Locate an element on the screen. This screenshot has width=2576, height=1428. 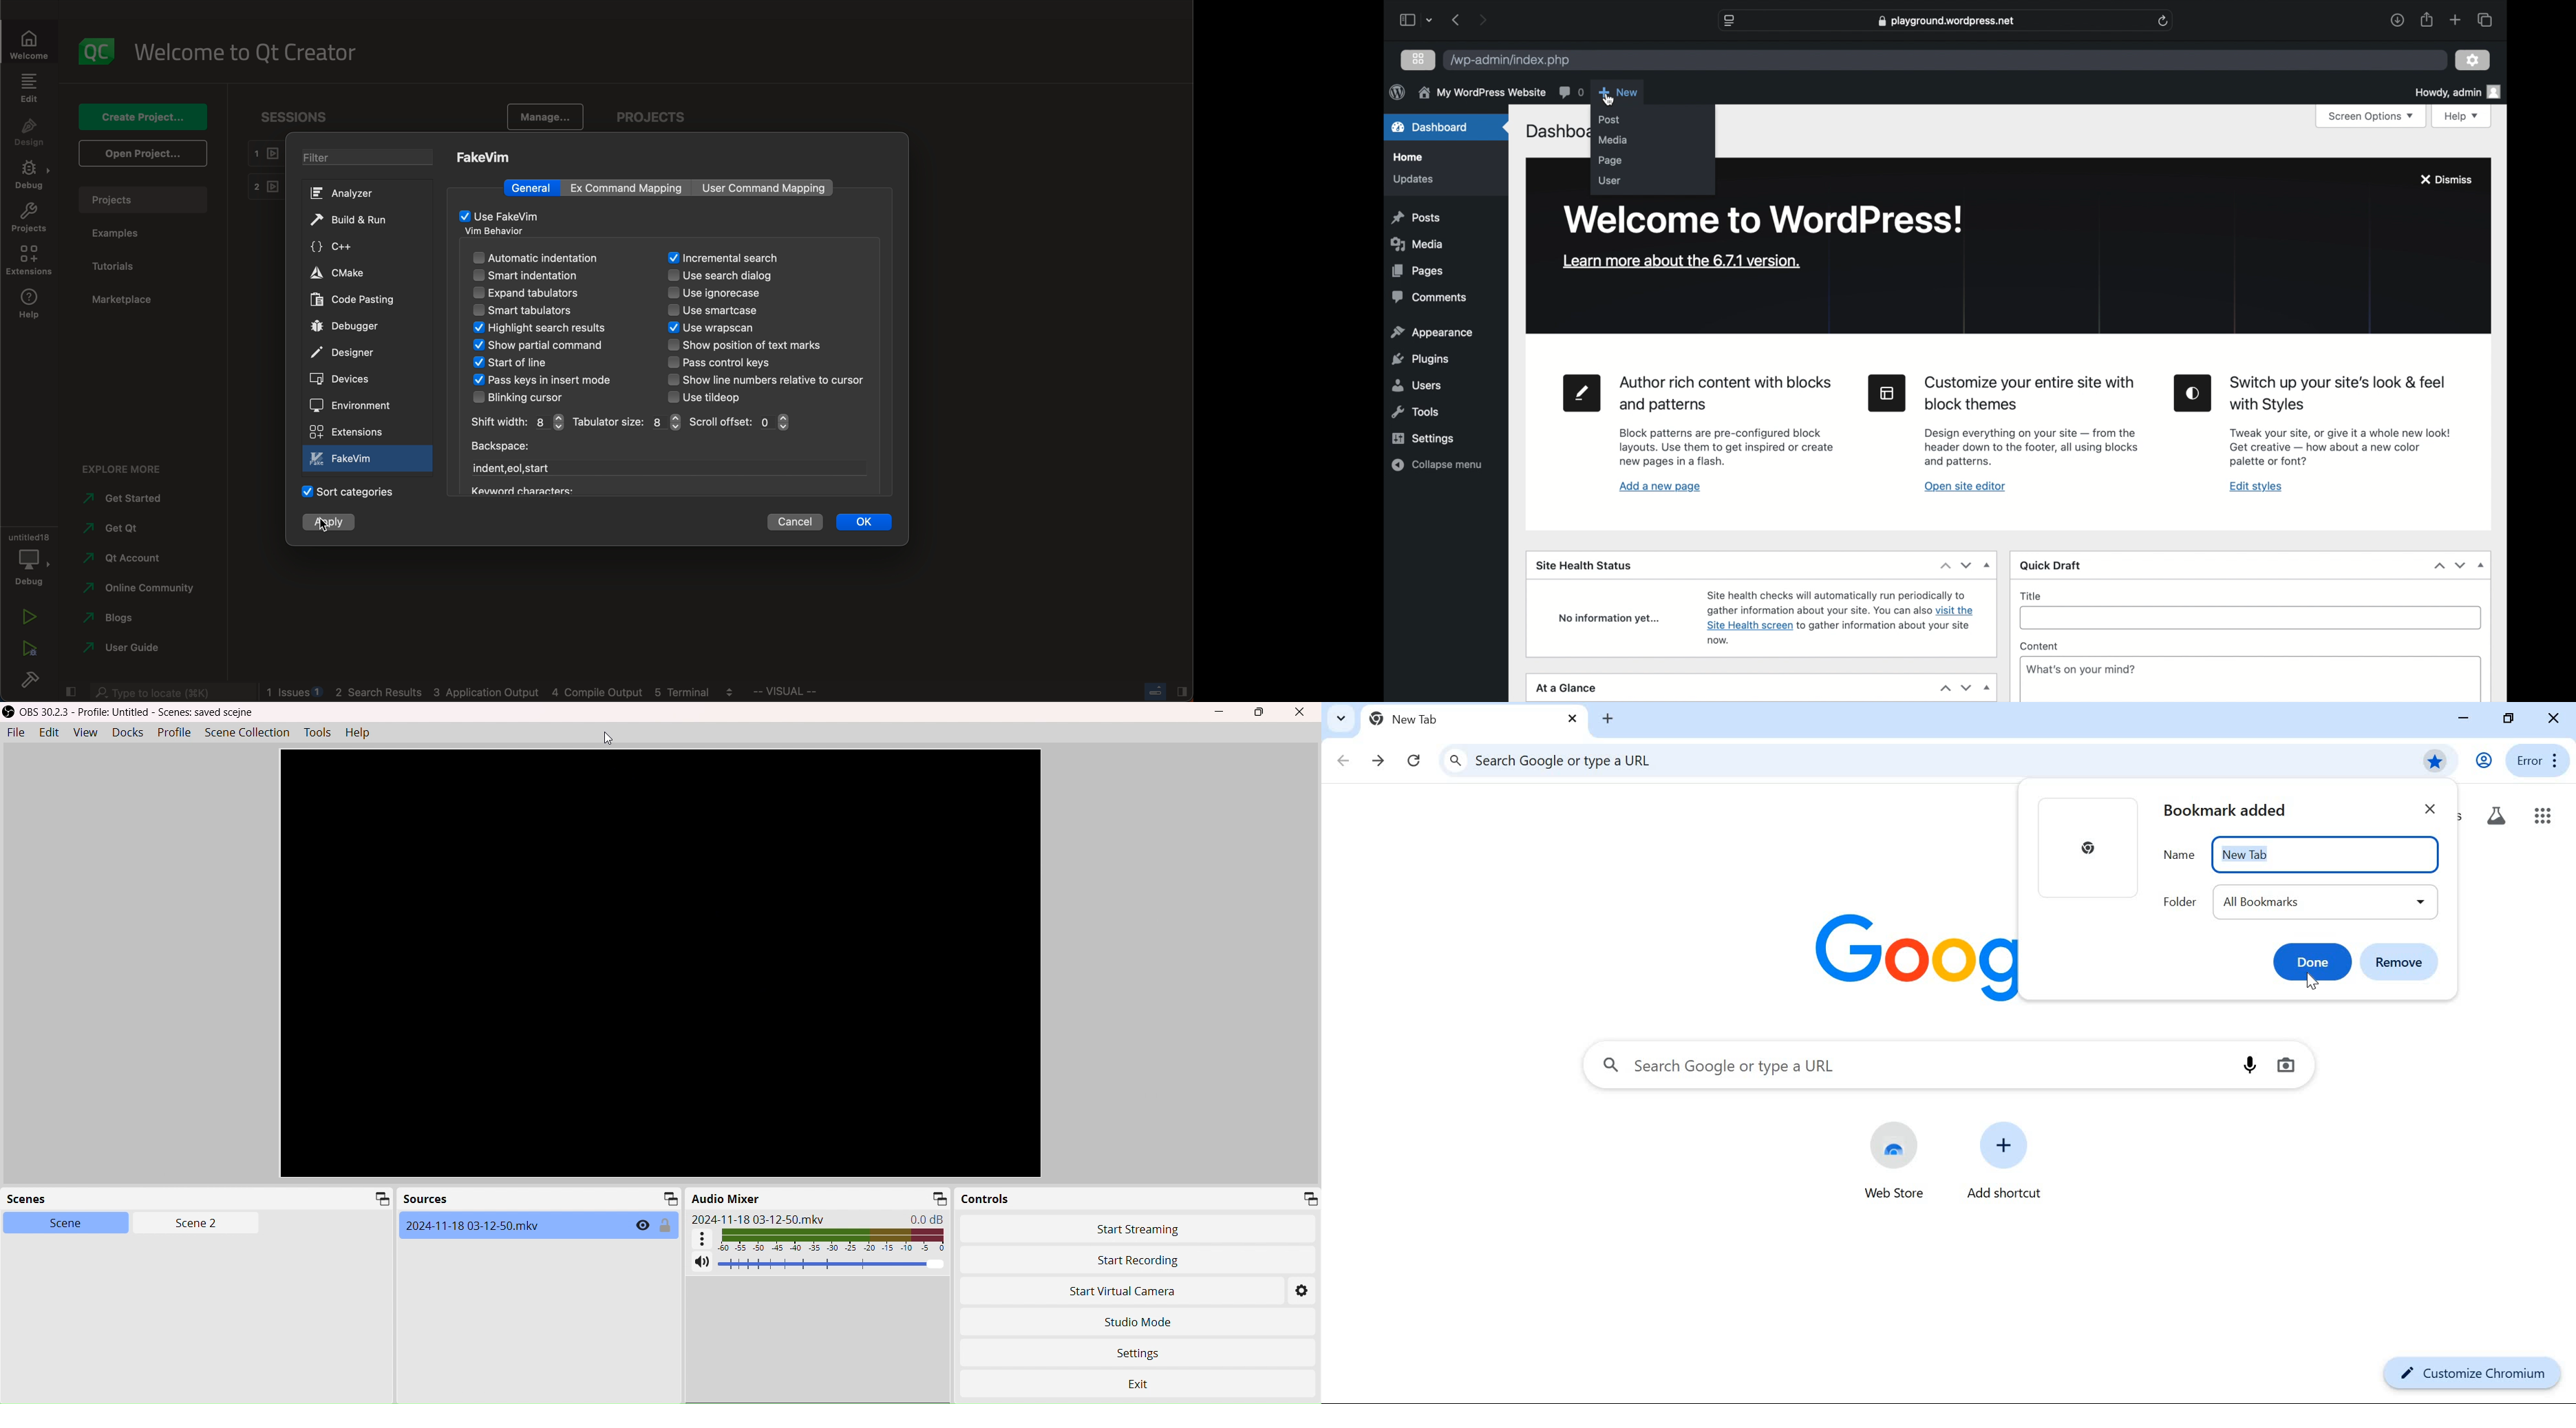
Controls is located at coordinates (988, 1199).